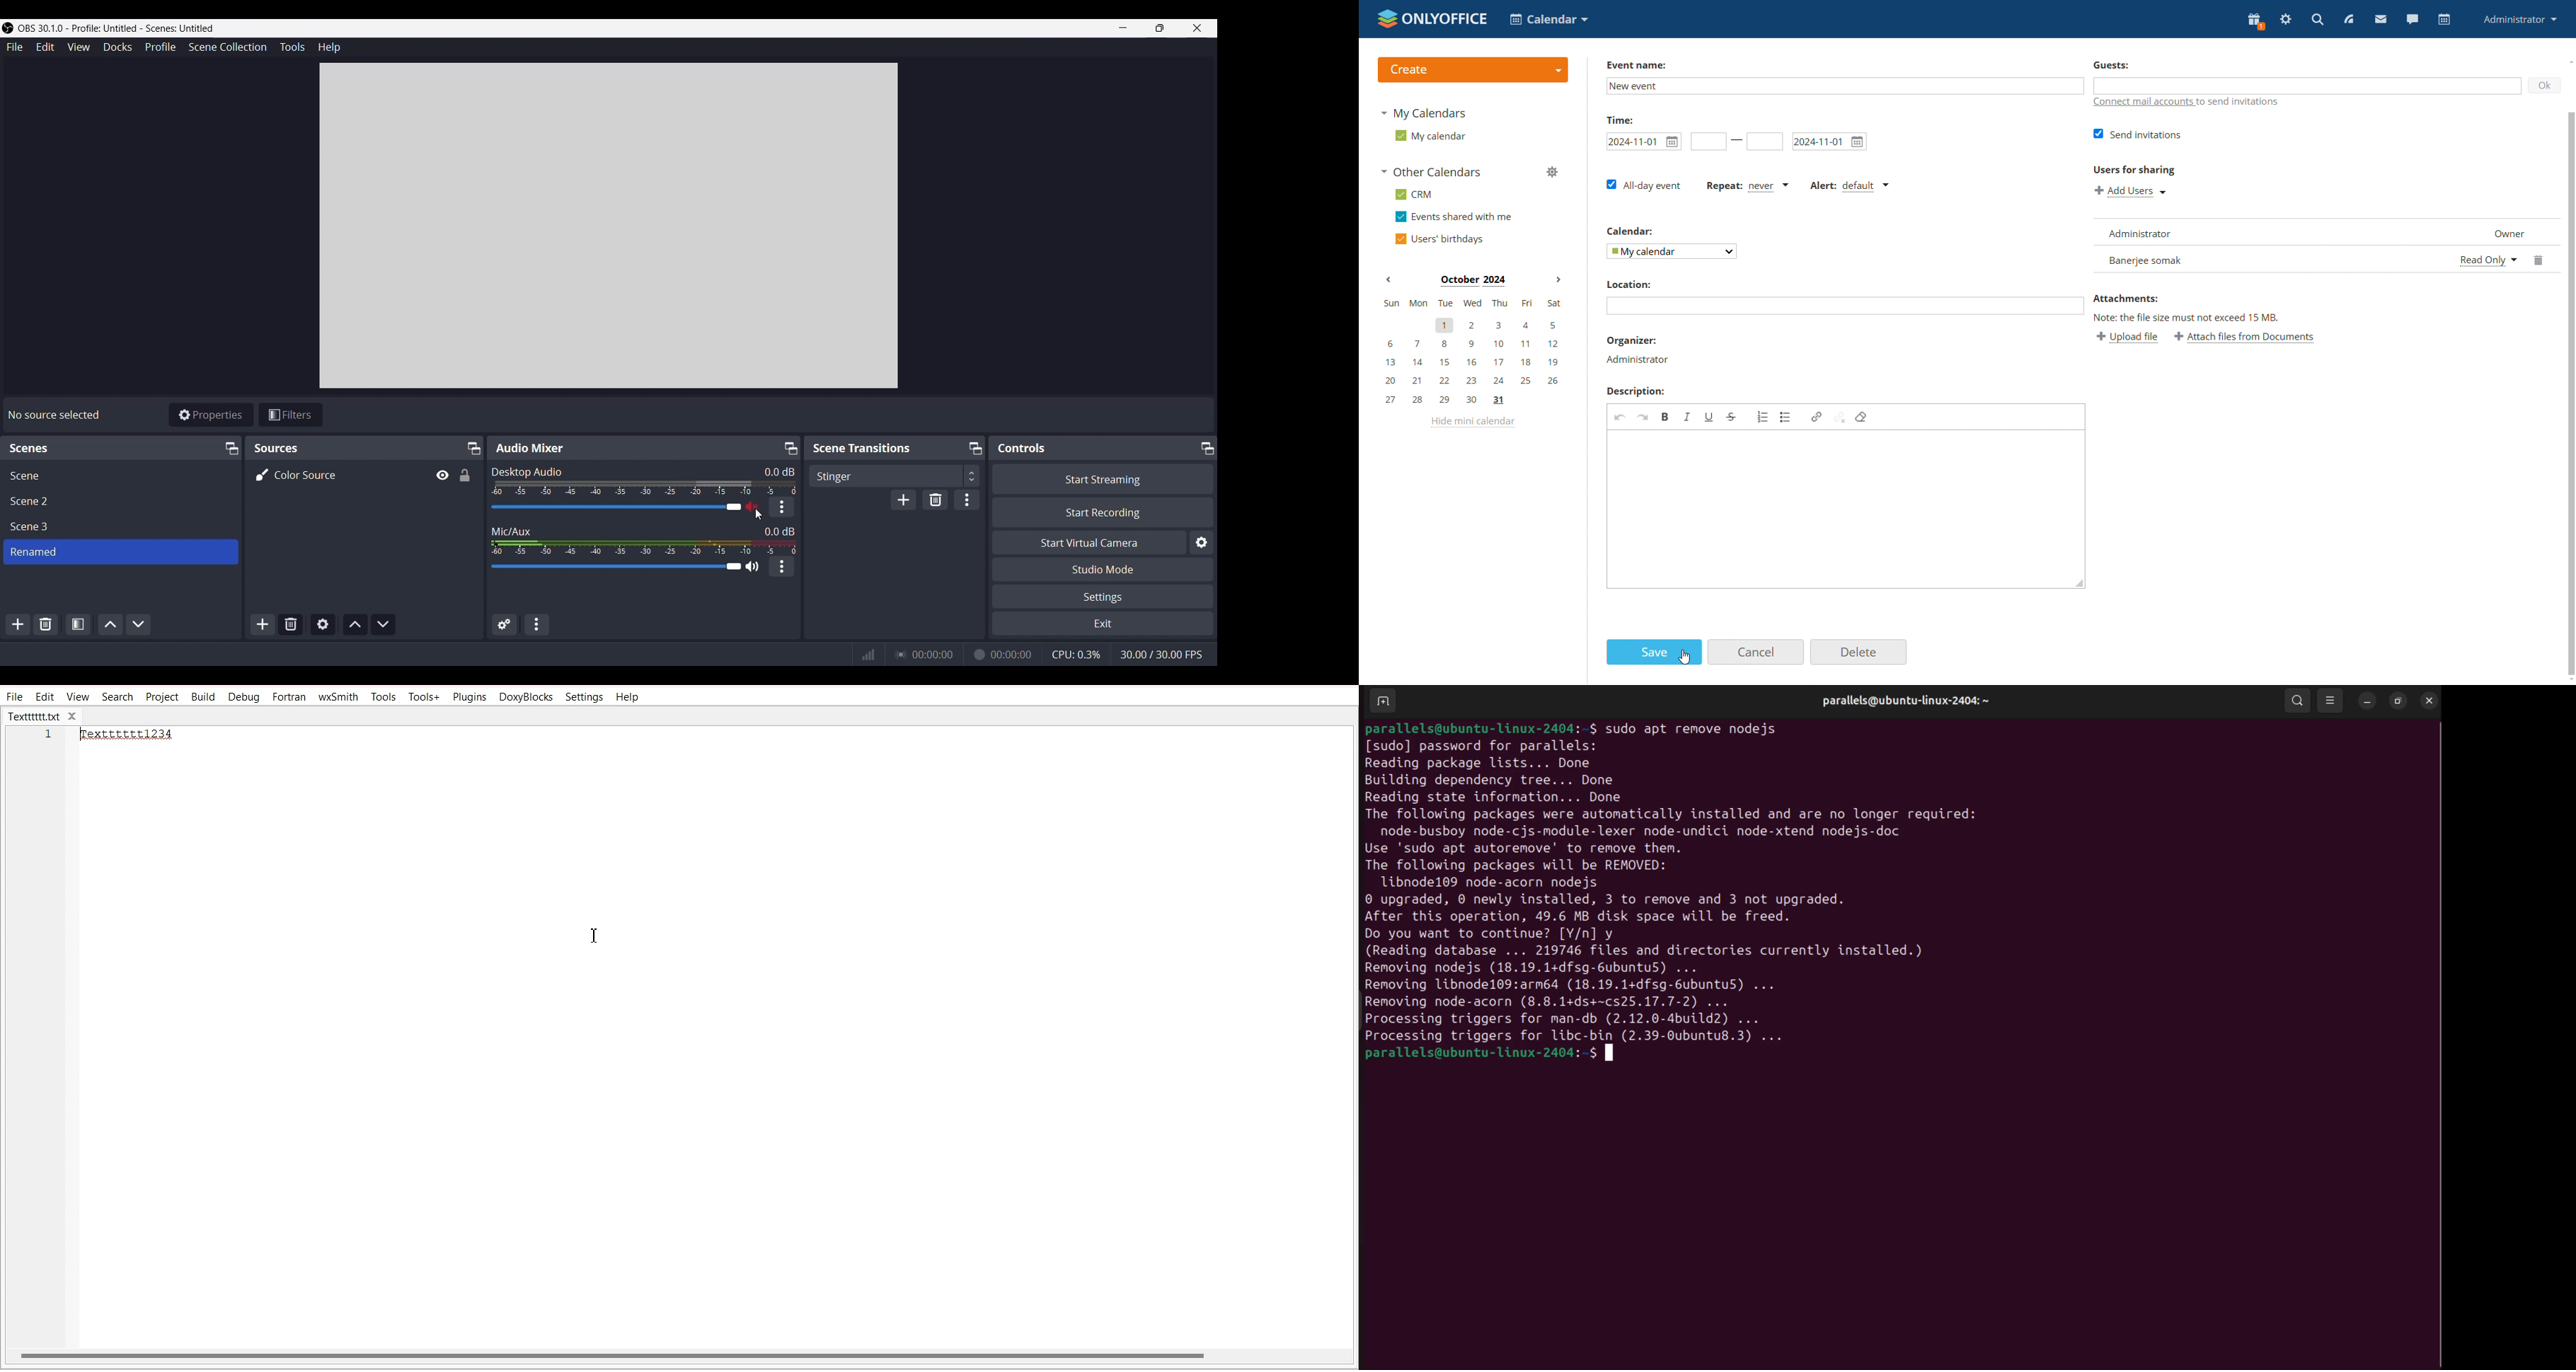 This screenshot has width=2576, height=1372. Describe the element at coordinates (1208, 448) in the screenshot. I see `Float controls panel` at that location.